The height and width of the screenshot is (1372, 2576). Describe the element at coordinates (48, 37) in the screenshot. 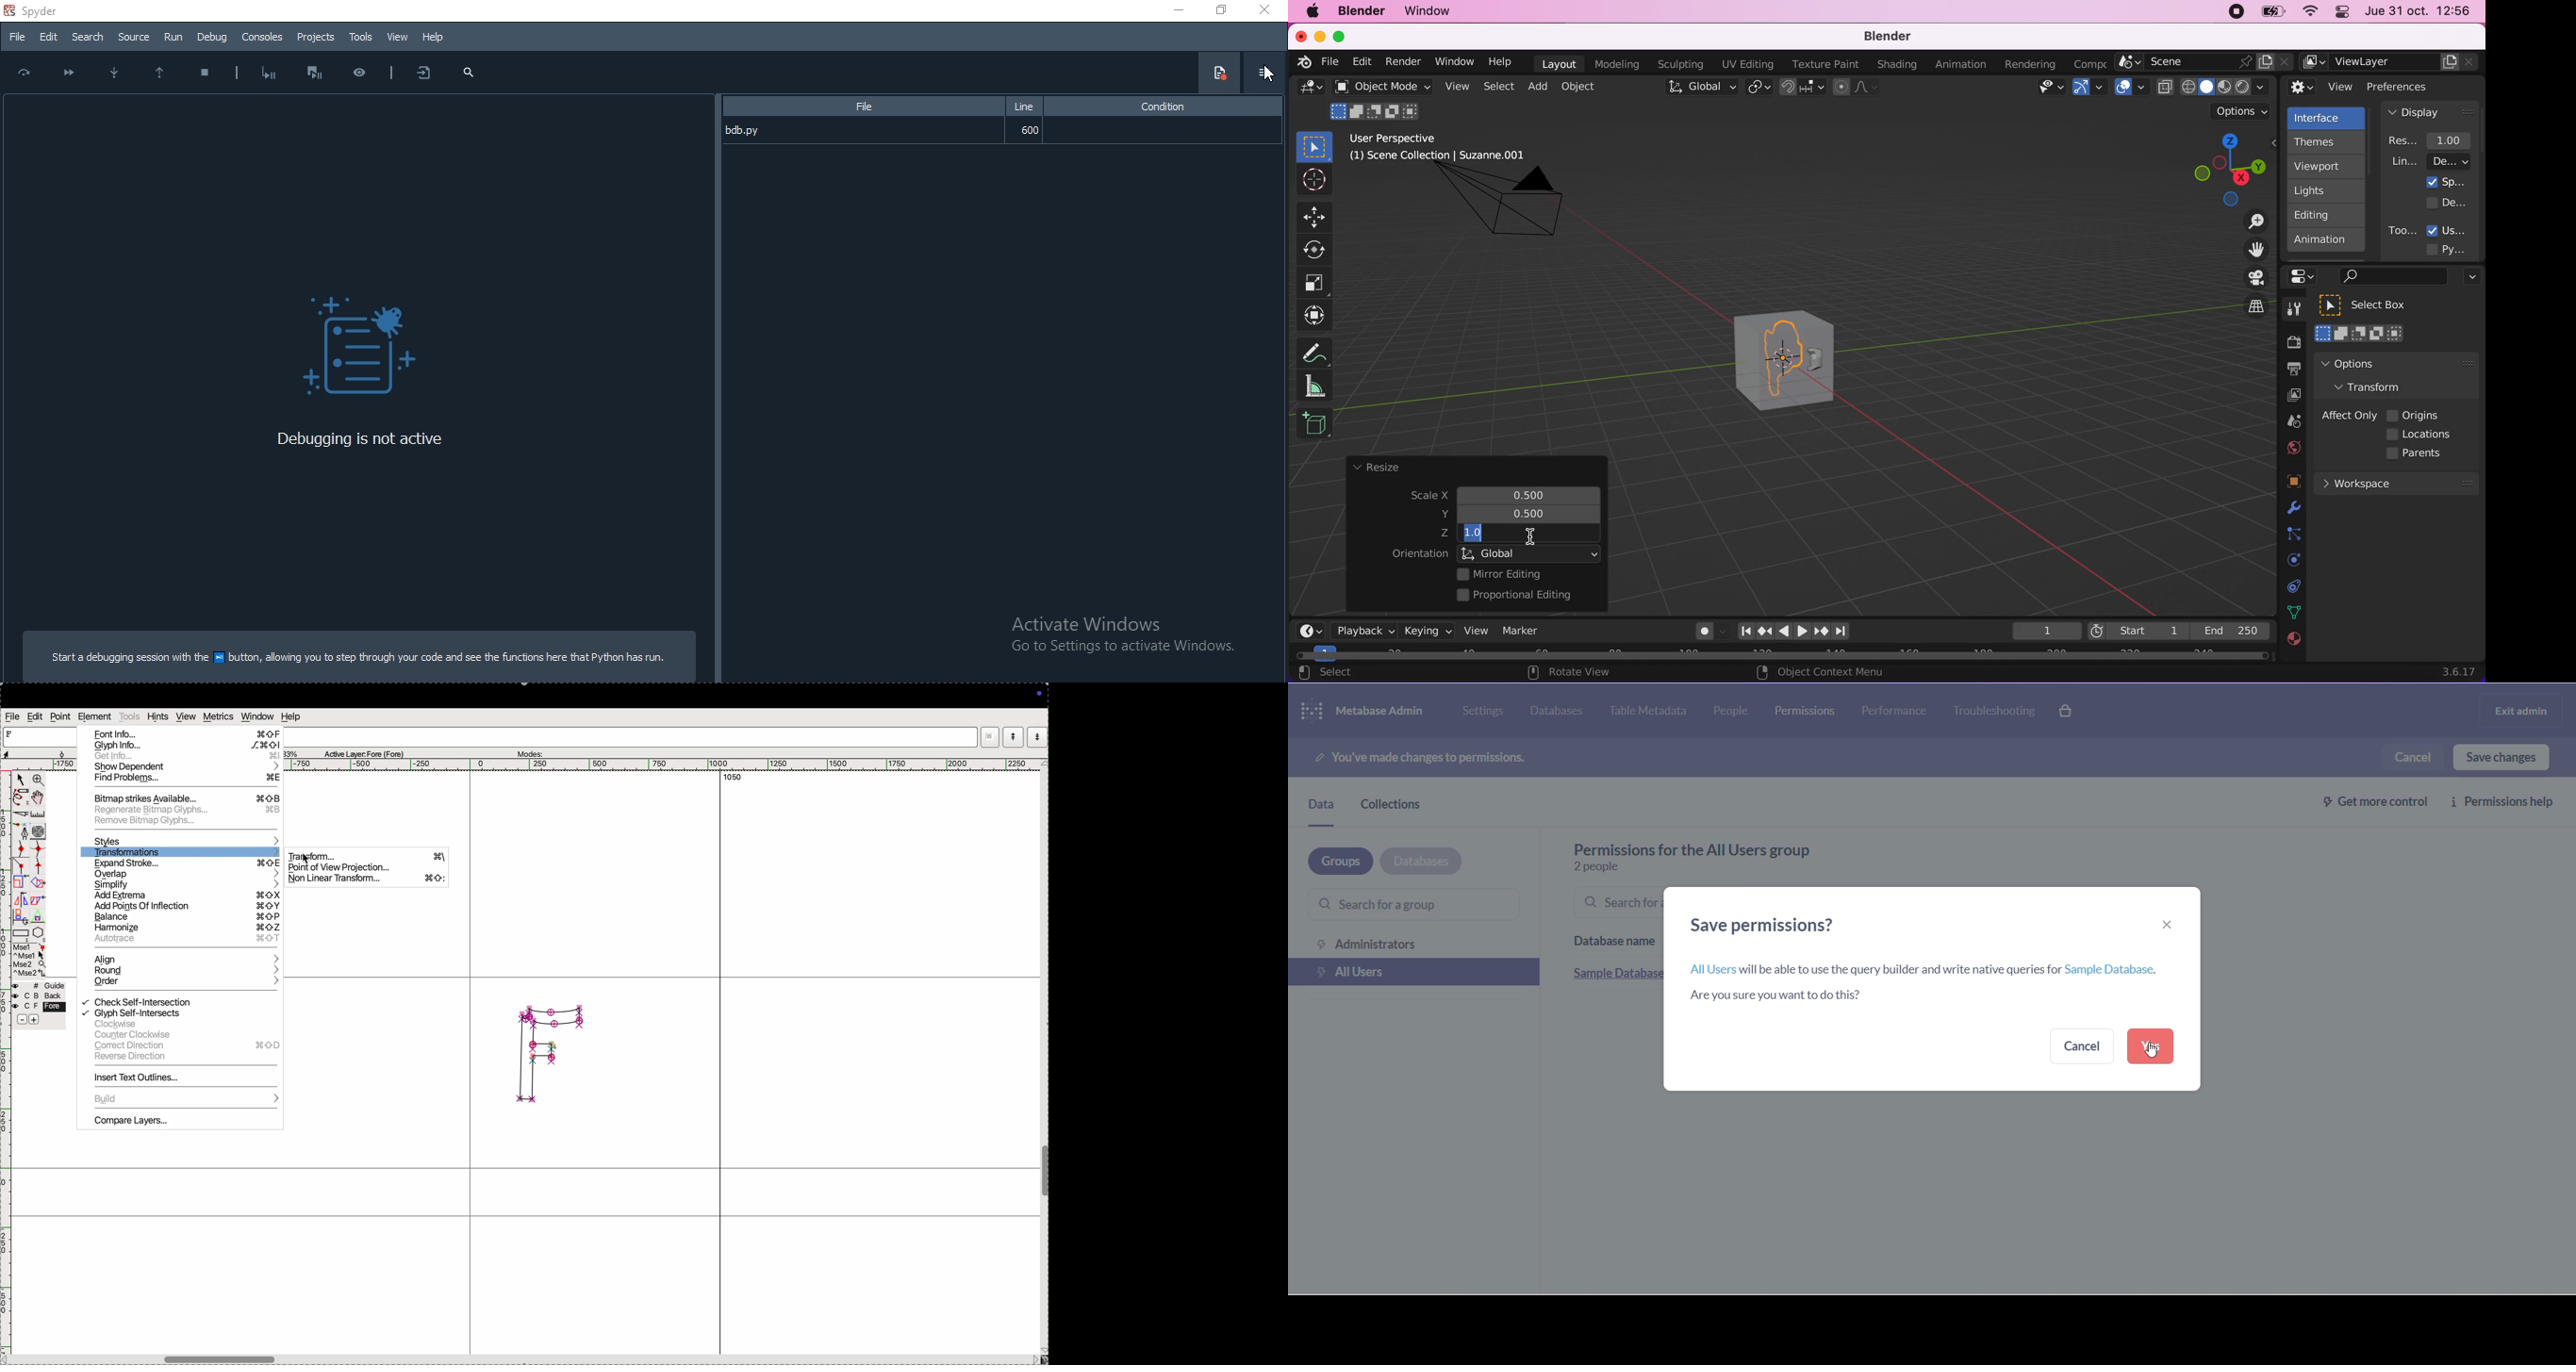

I see `Edit` at that location.